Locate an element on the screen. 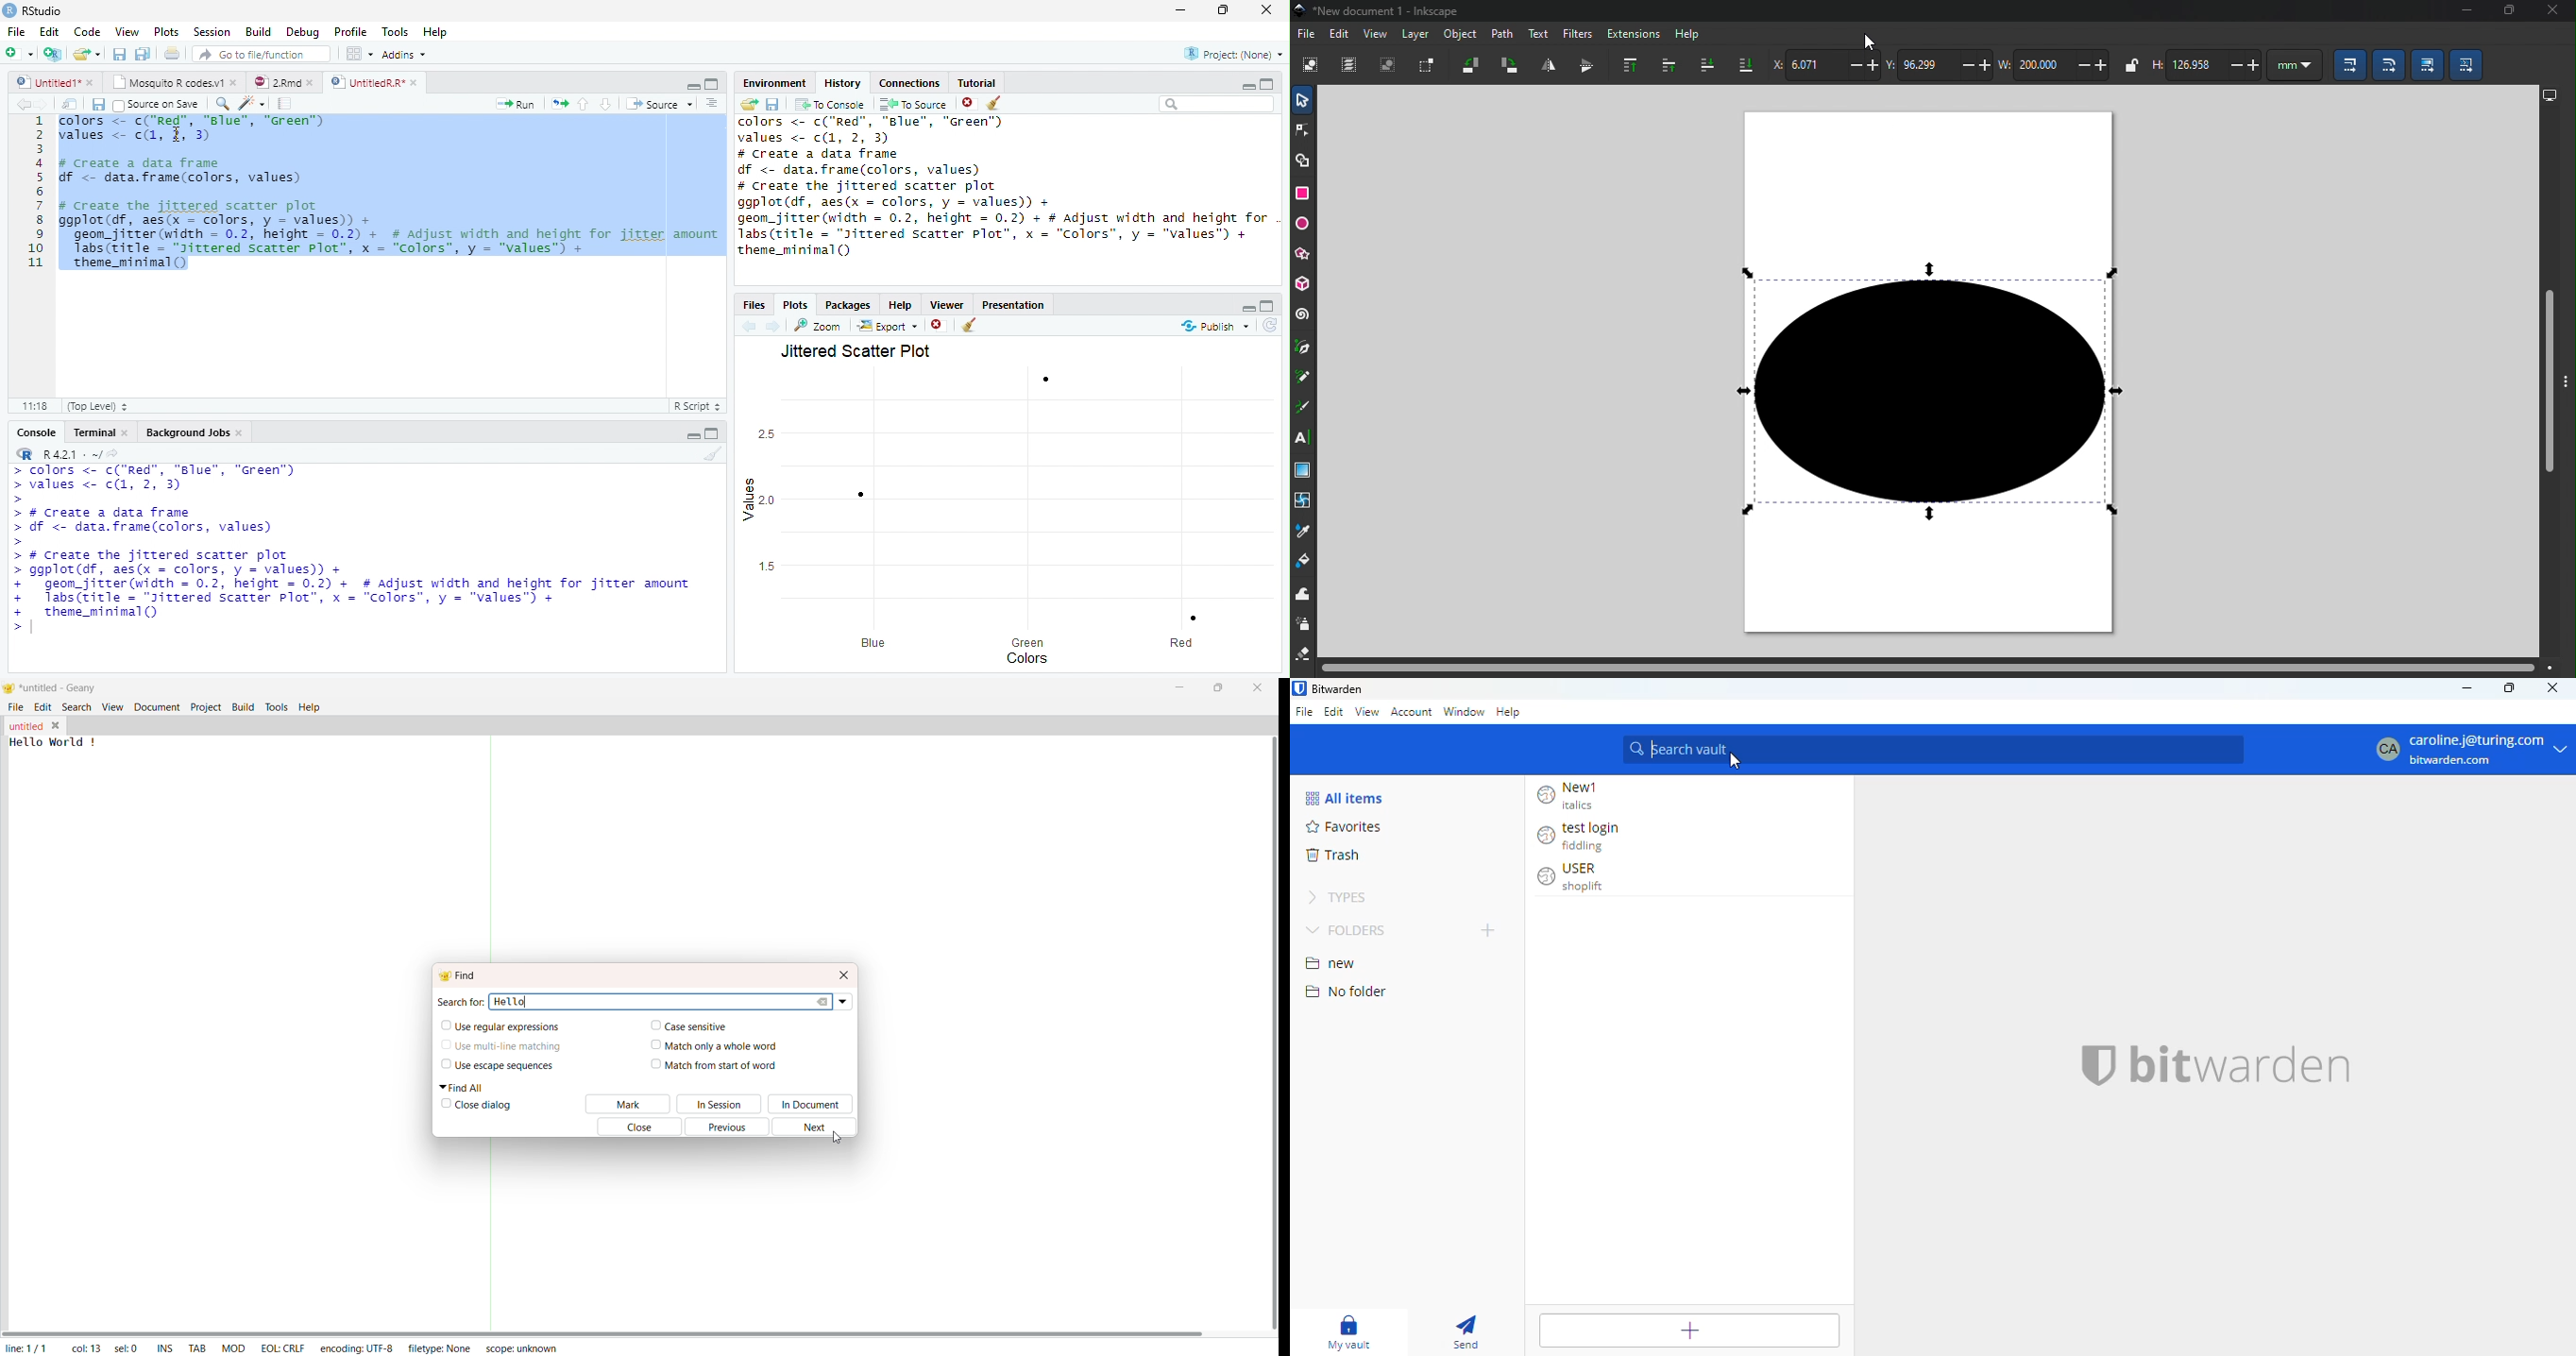  Maximize is located at coordinates (712, 84).